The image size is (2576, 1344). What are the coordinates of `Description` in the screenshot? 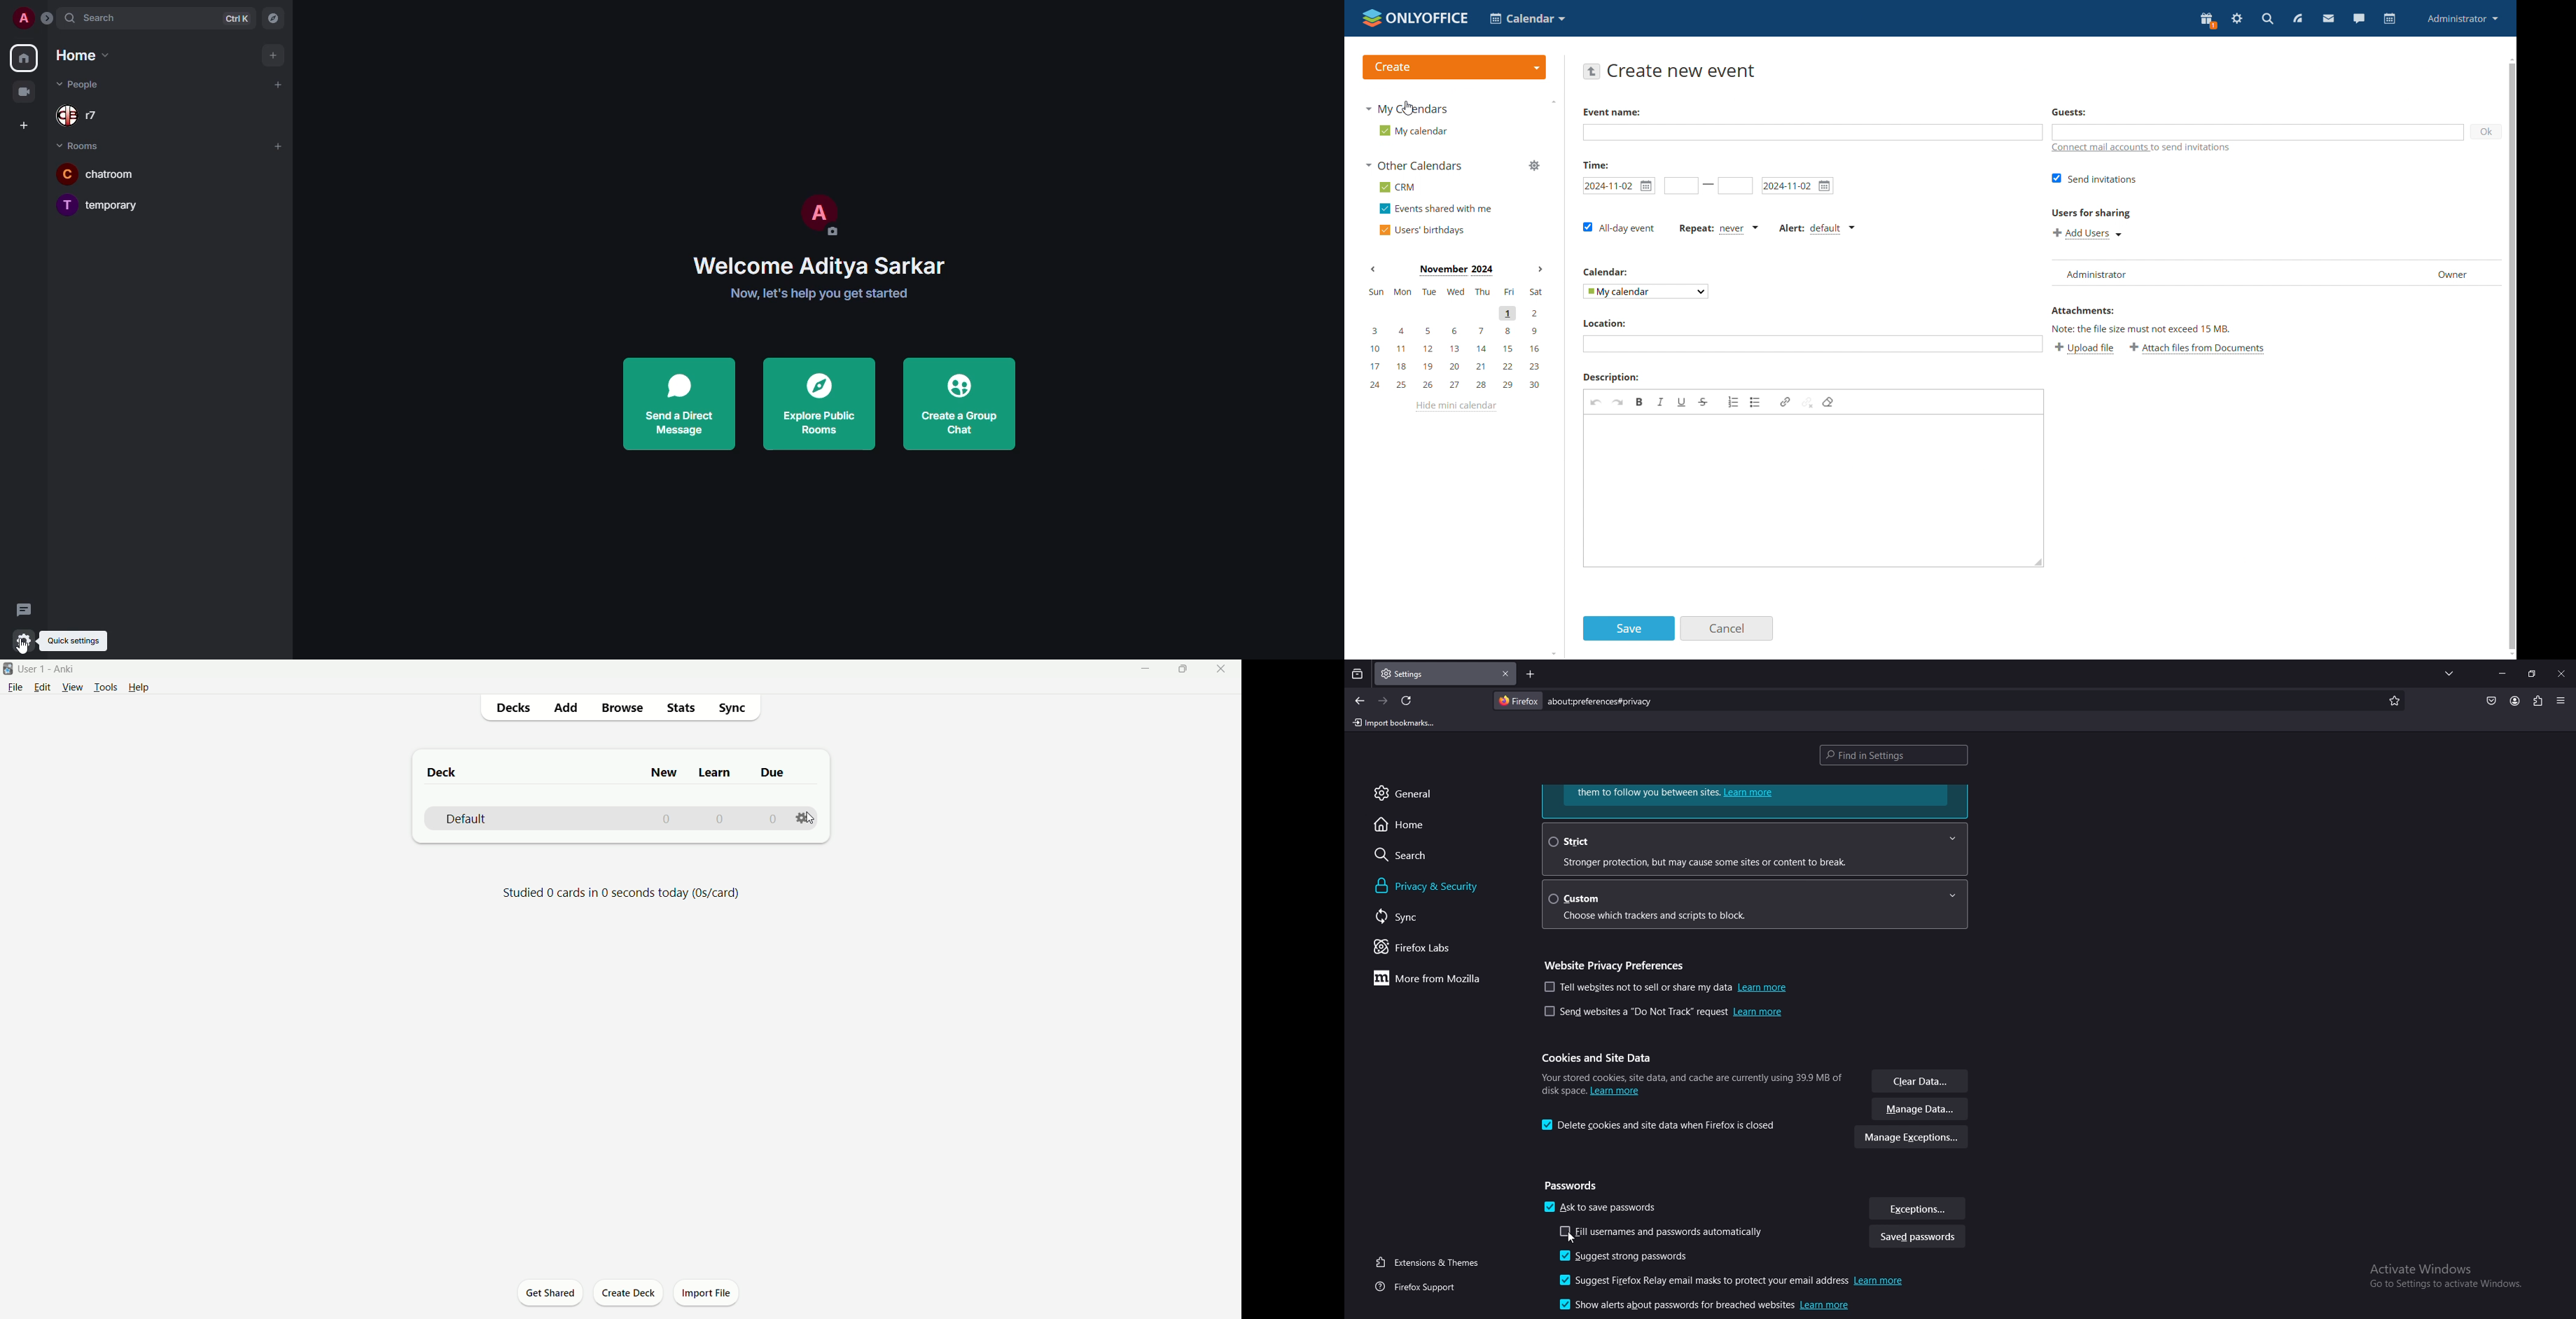 It's located at (1609, 377).